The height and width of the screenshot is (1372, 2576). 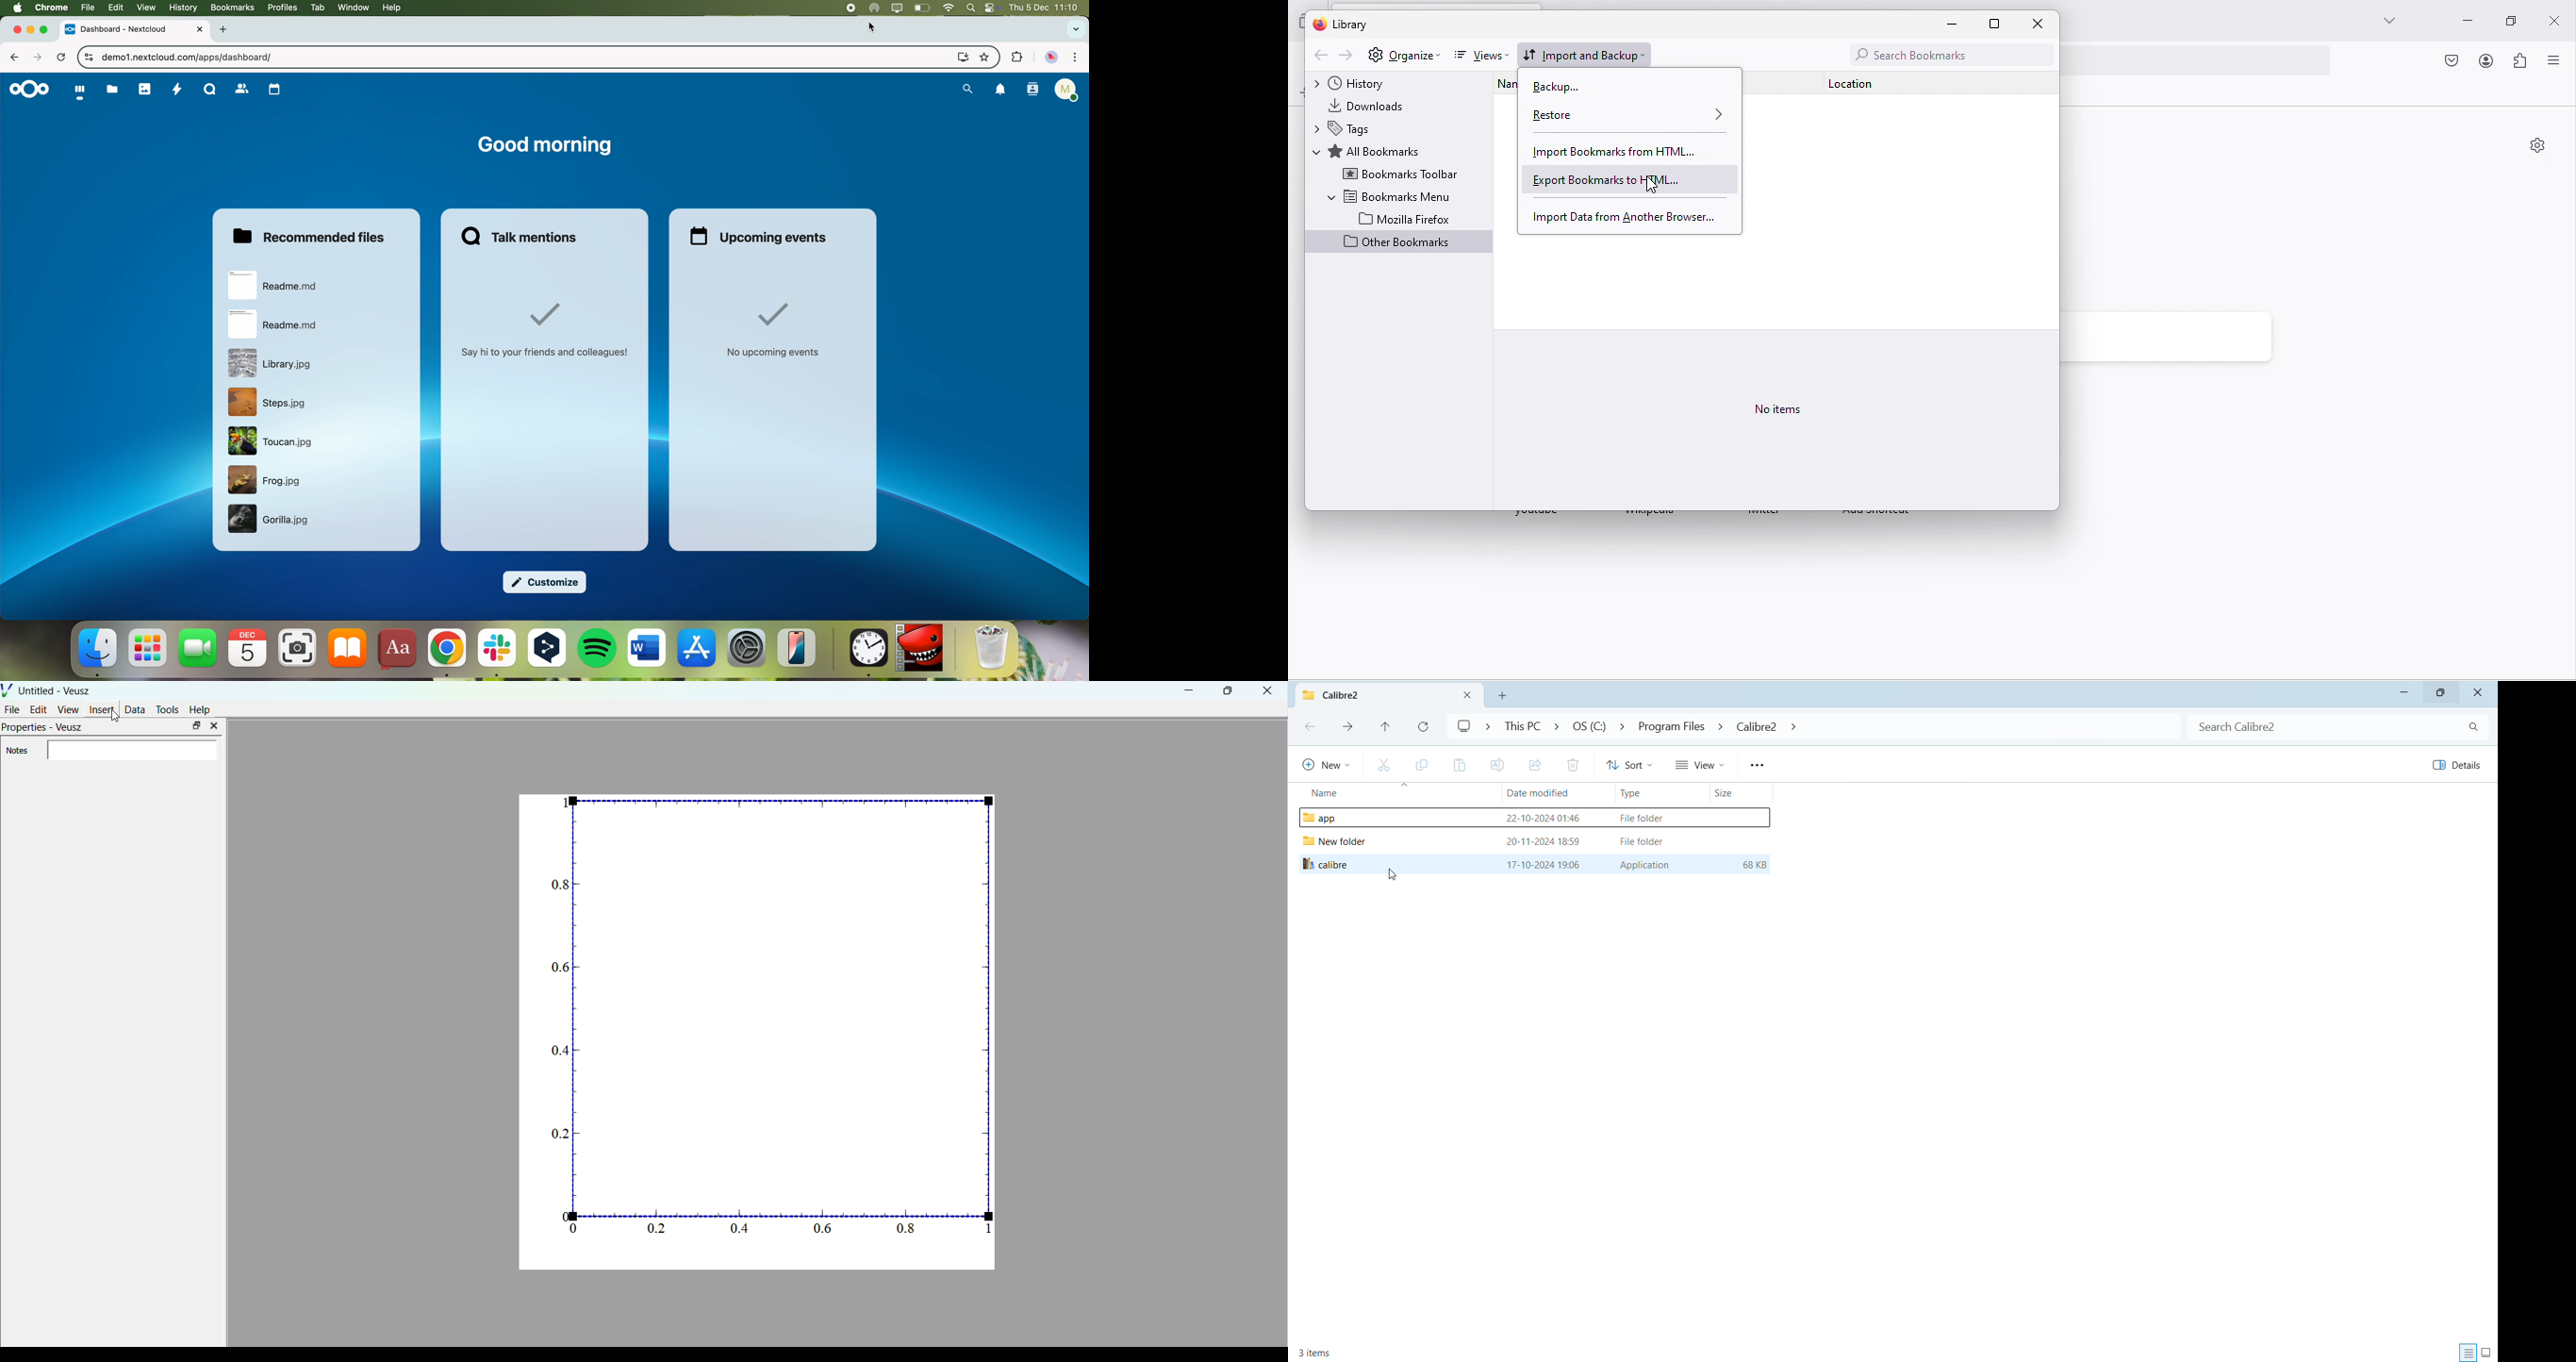 What do you see at coordinates (1617, 152) in the screenshot?
I see `import bookmarks from HTML` at bounding box center [1617, 152].